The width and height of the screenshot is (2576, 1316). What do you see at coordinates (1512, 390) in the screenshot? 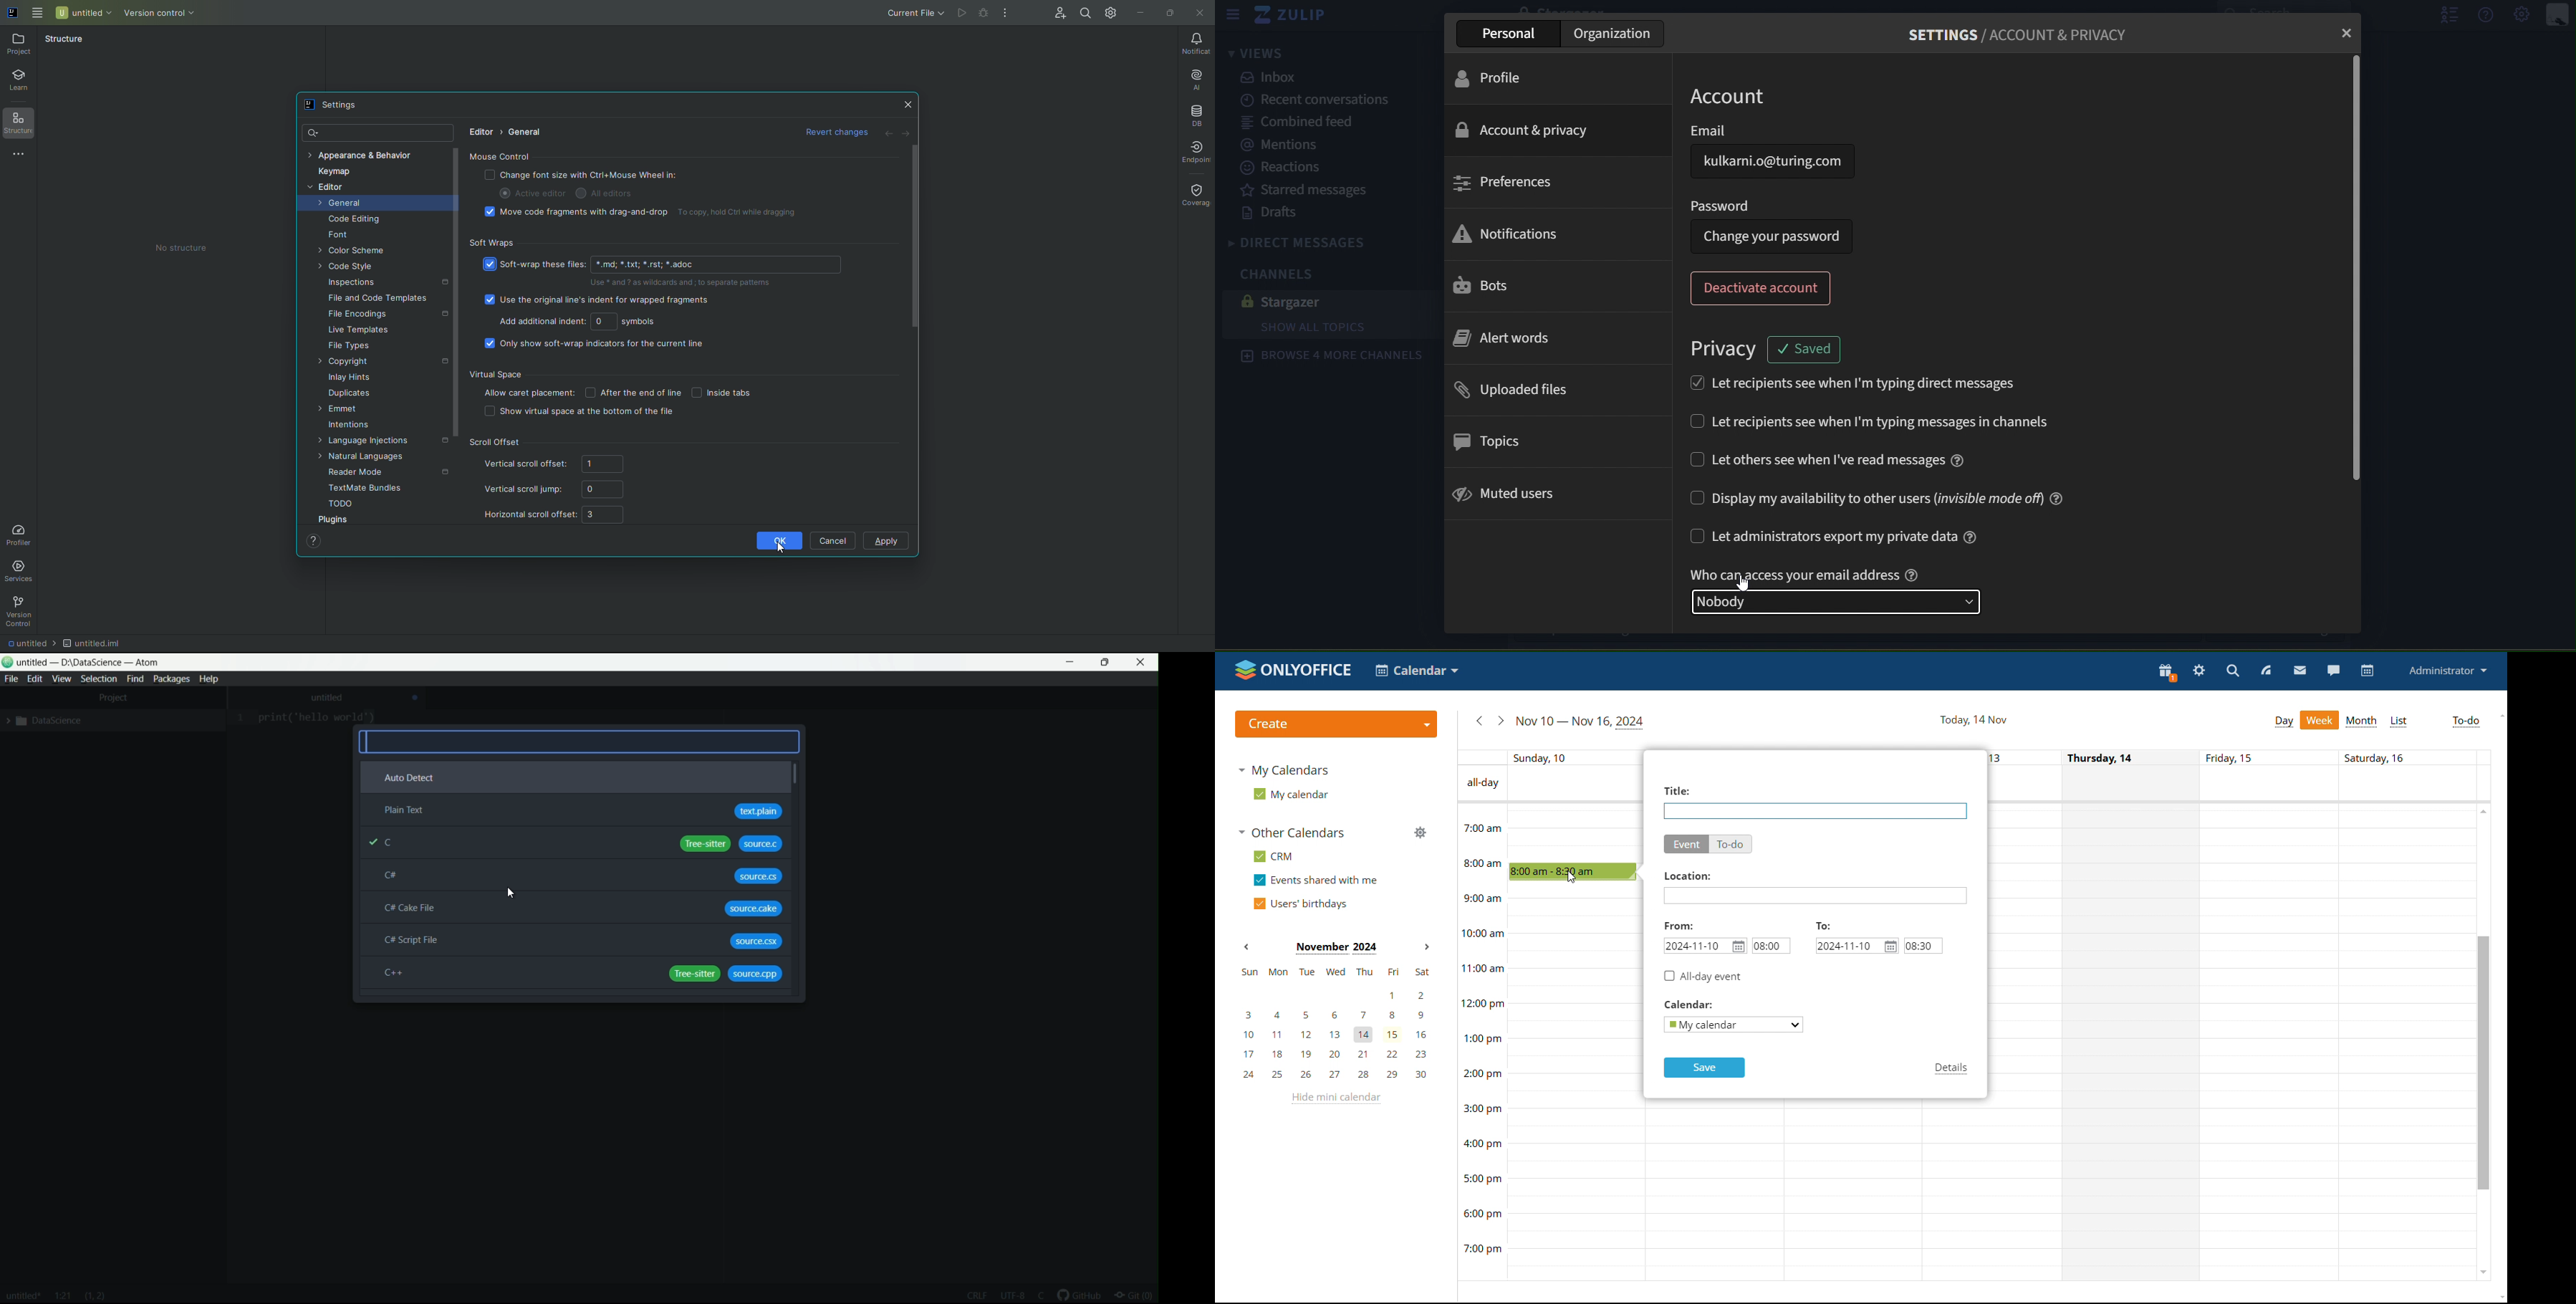
I see `uploaded files` at bounding box center [1512, 390].